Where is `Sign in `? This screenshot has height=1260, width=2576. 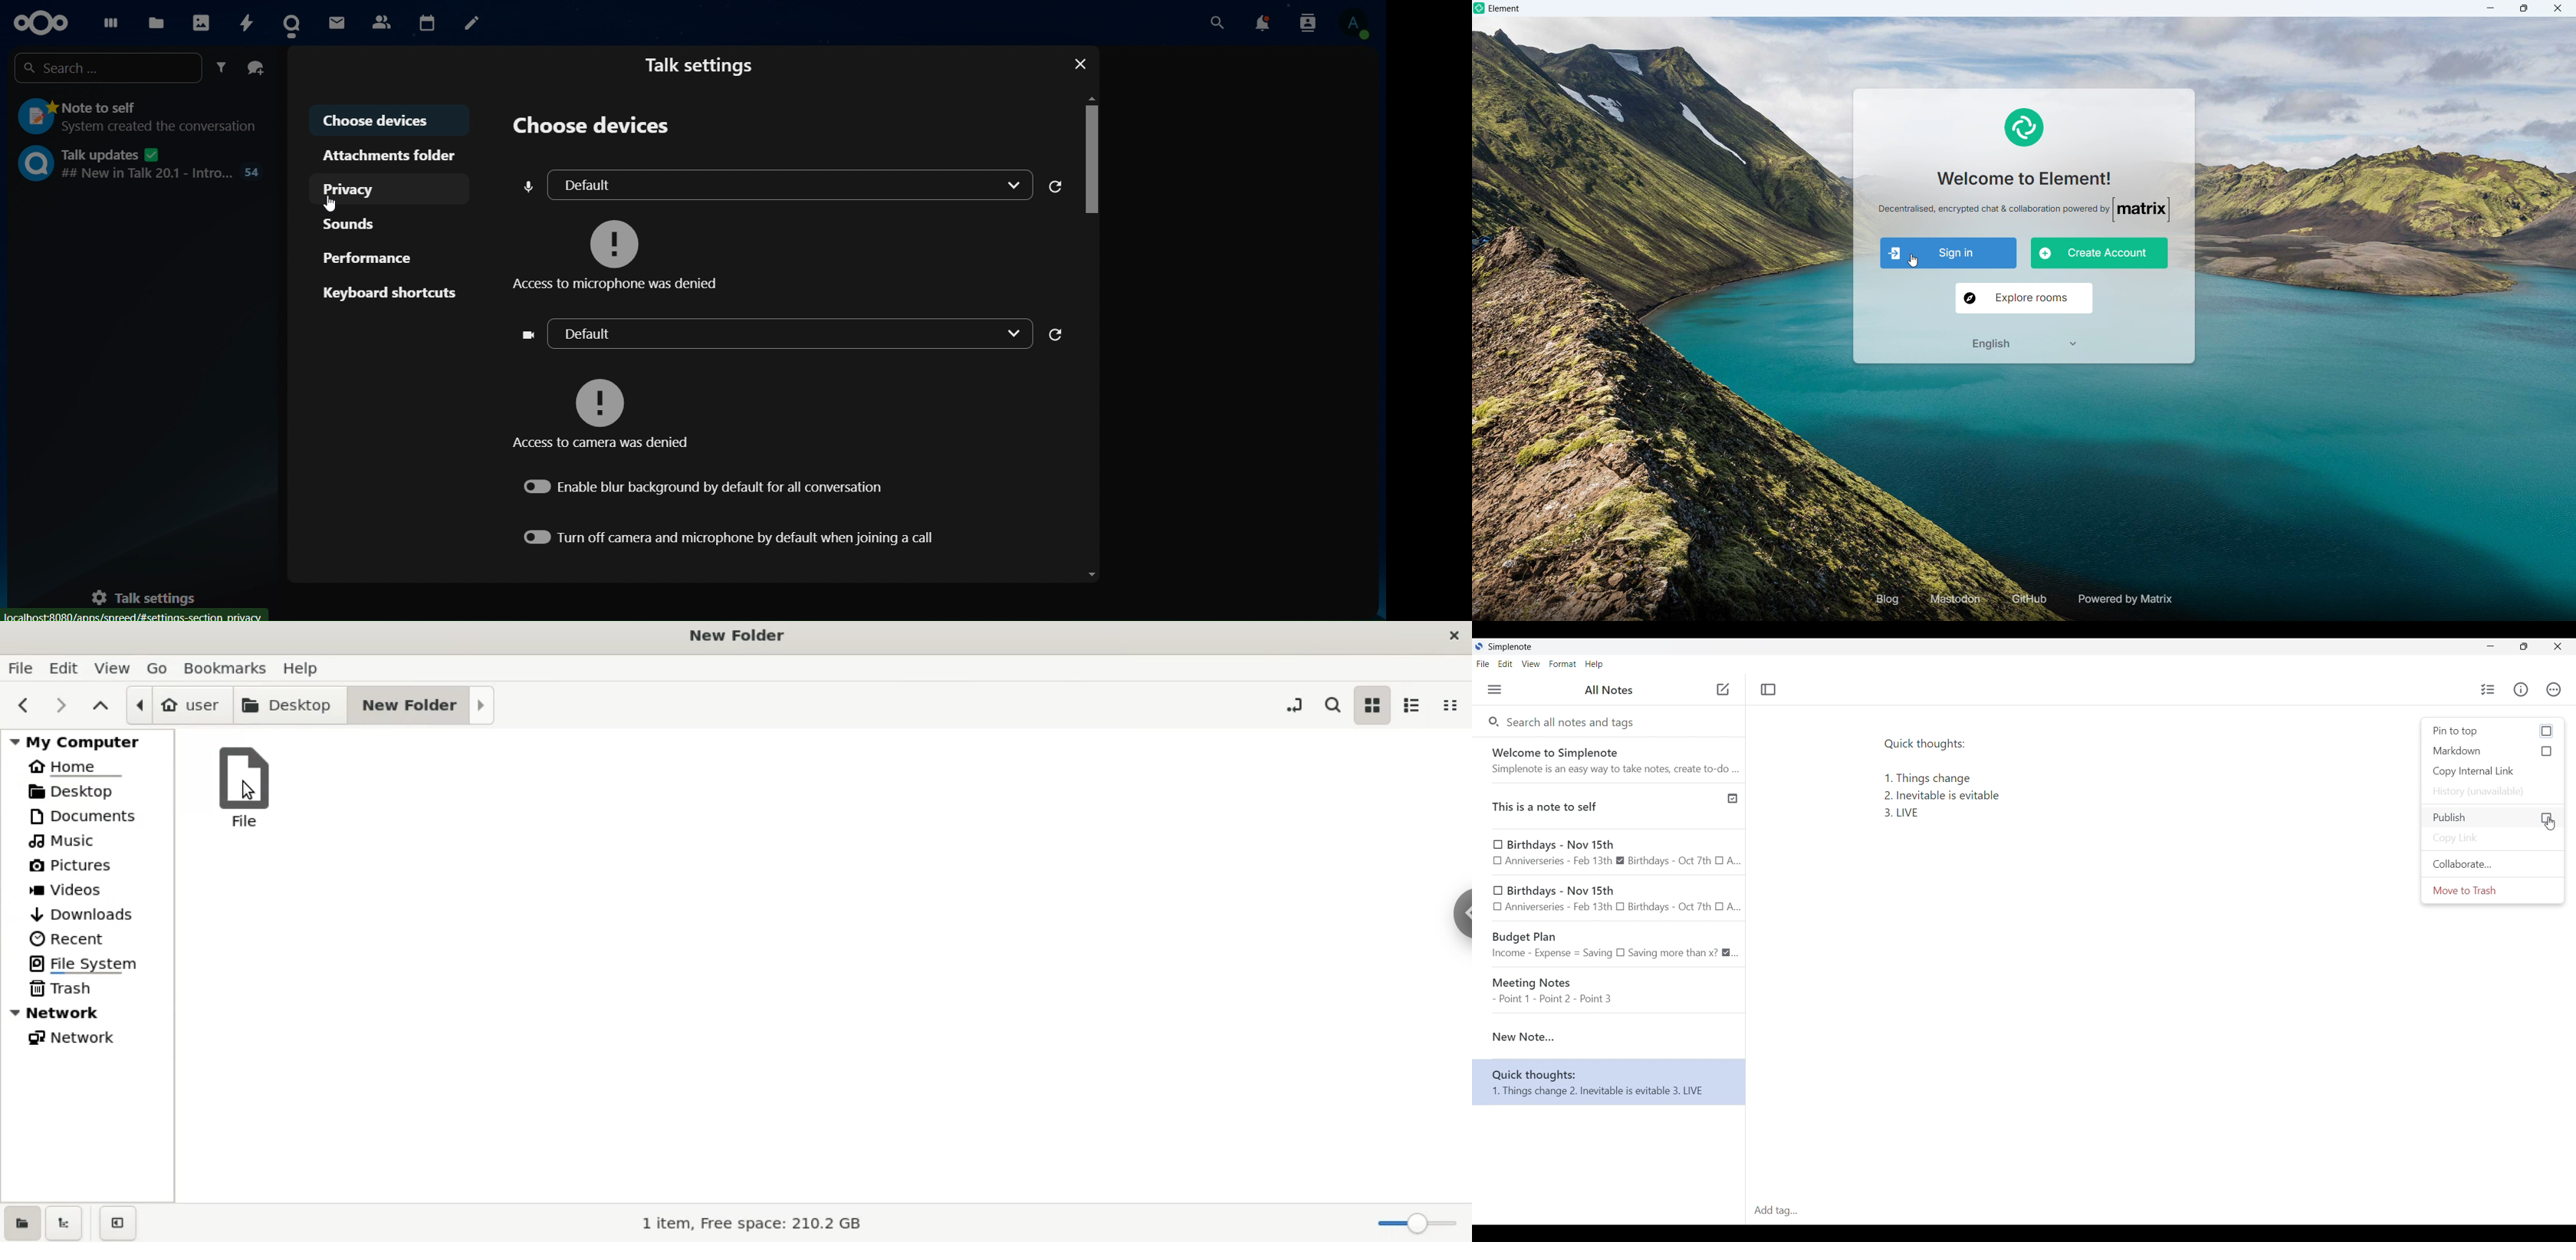
Sign in  is located at coordinates (1948, 253).